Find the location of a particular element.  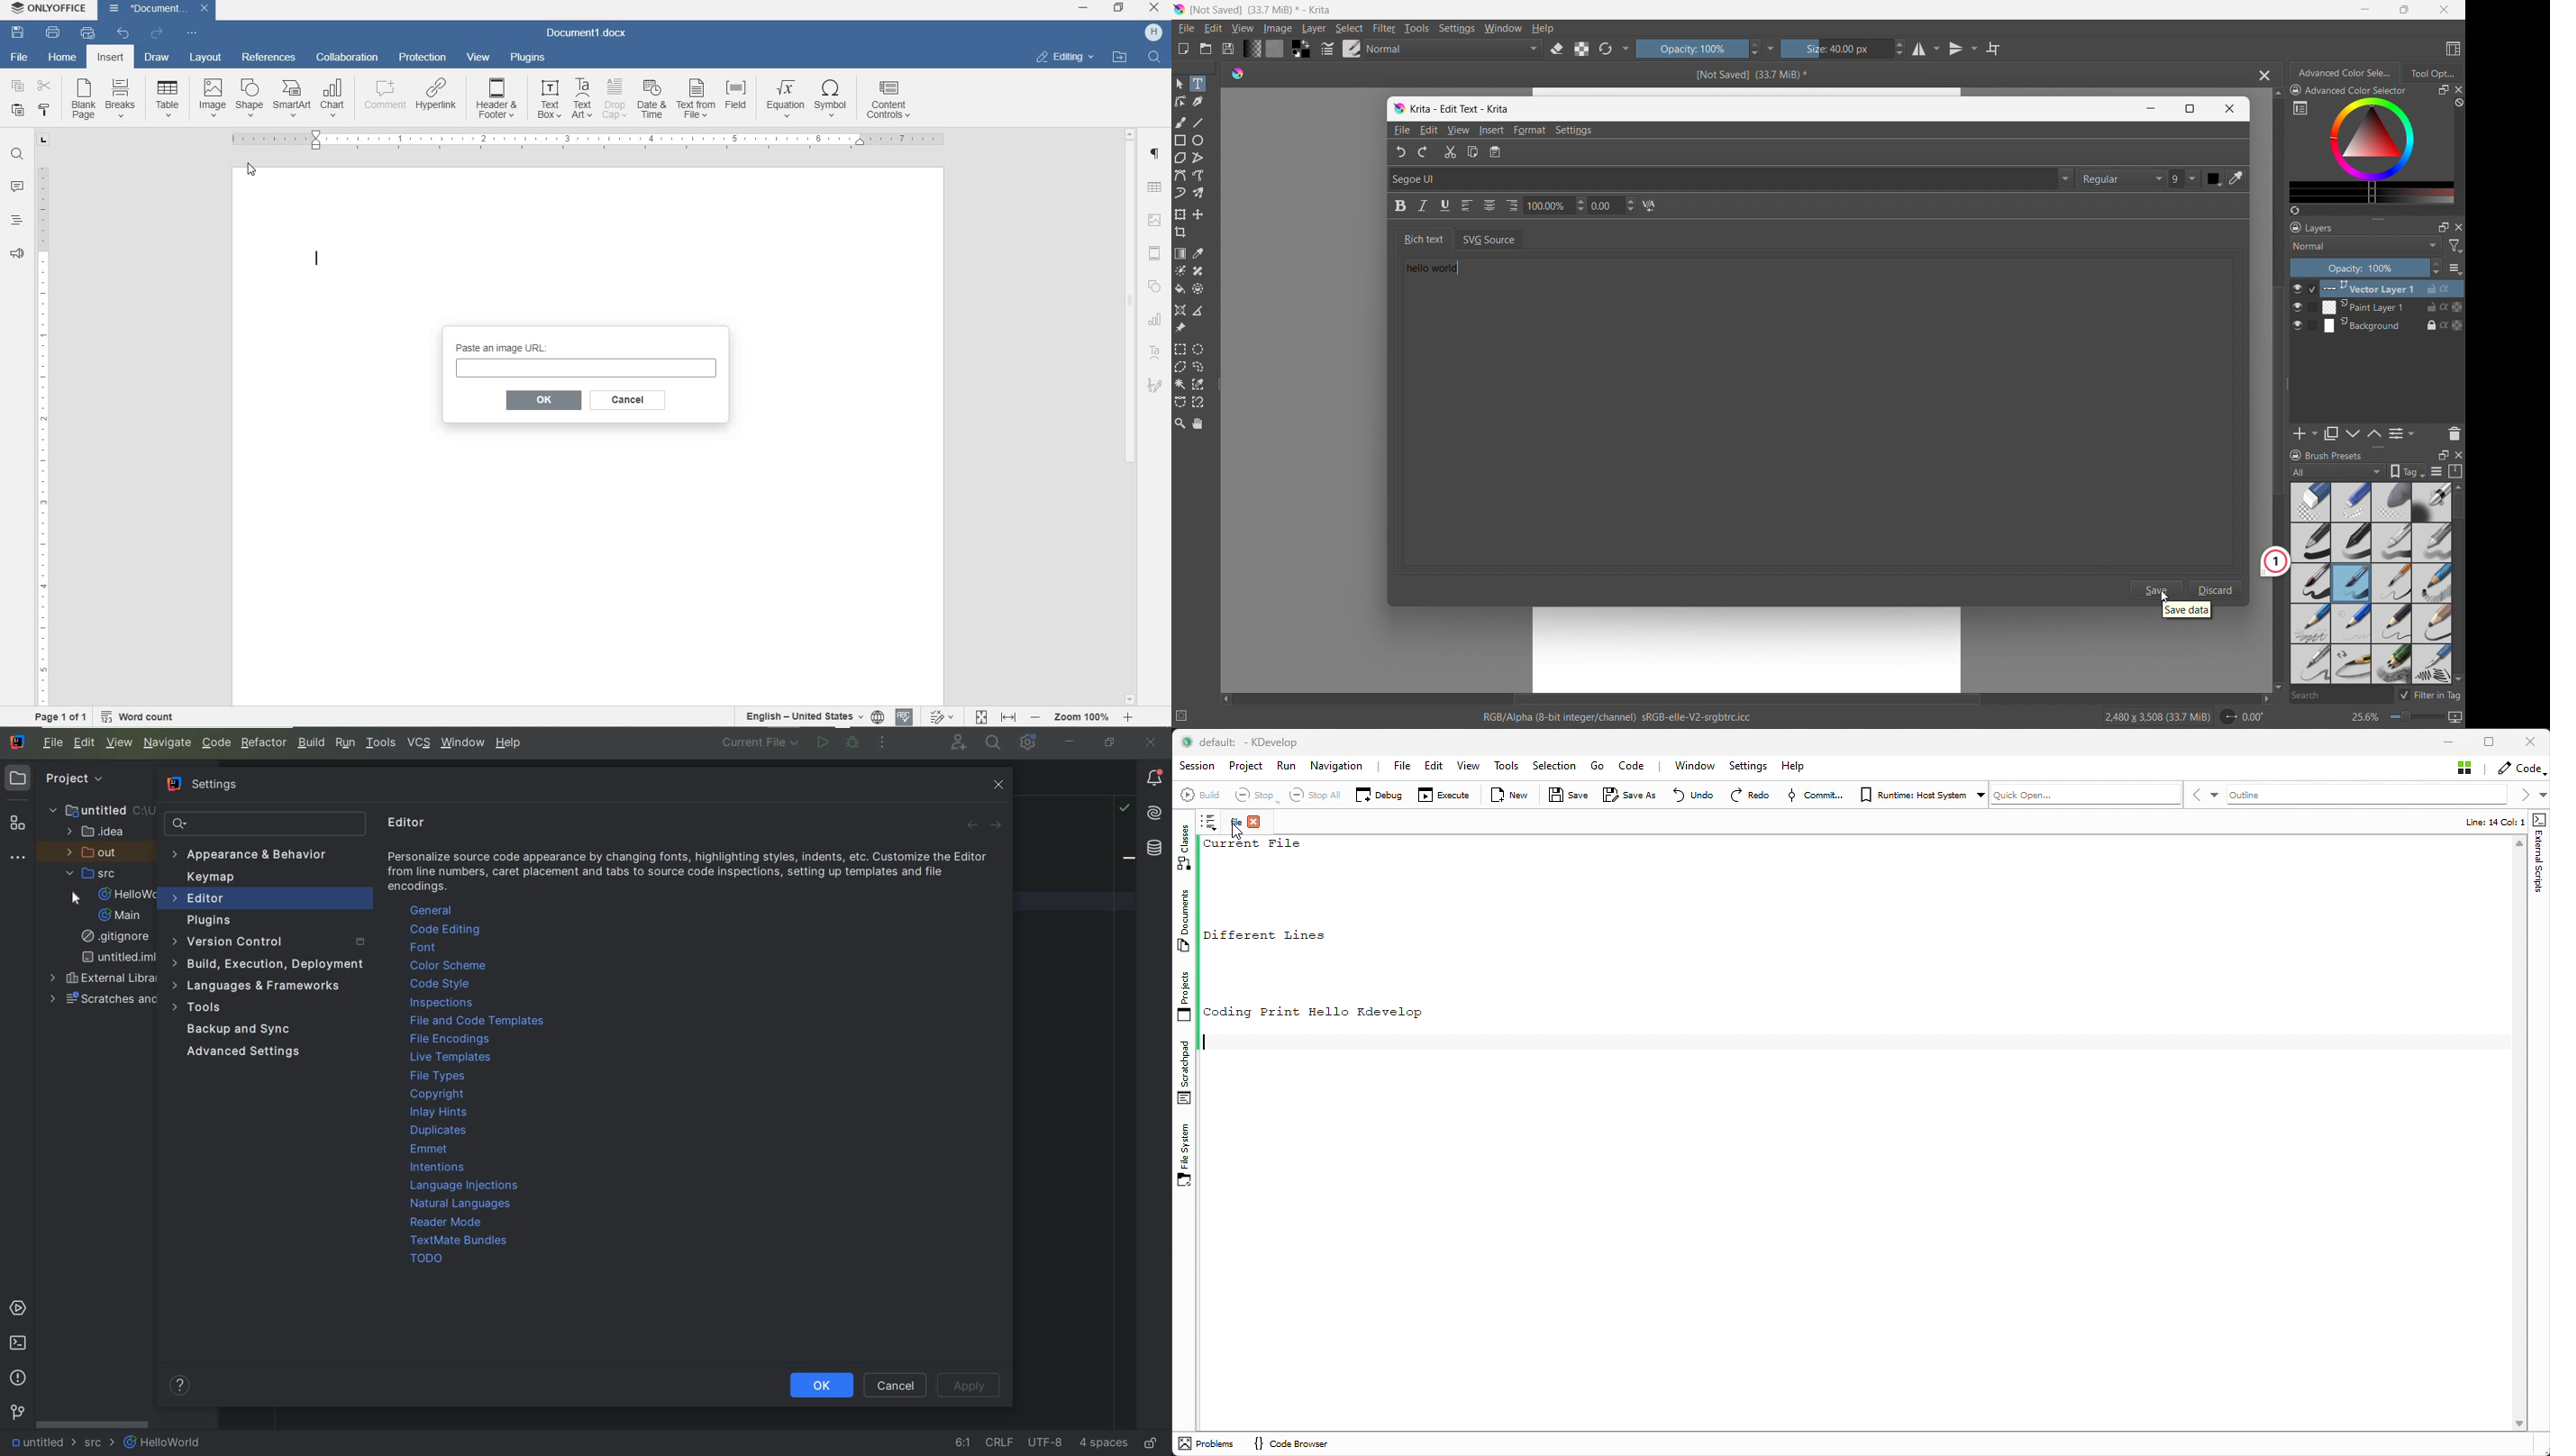

font is located at coordinates (428, 949).